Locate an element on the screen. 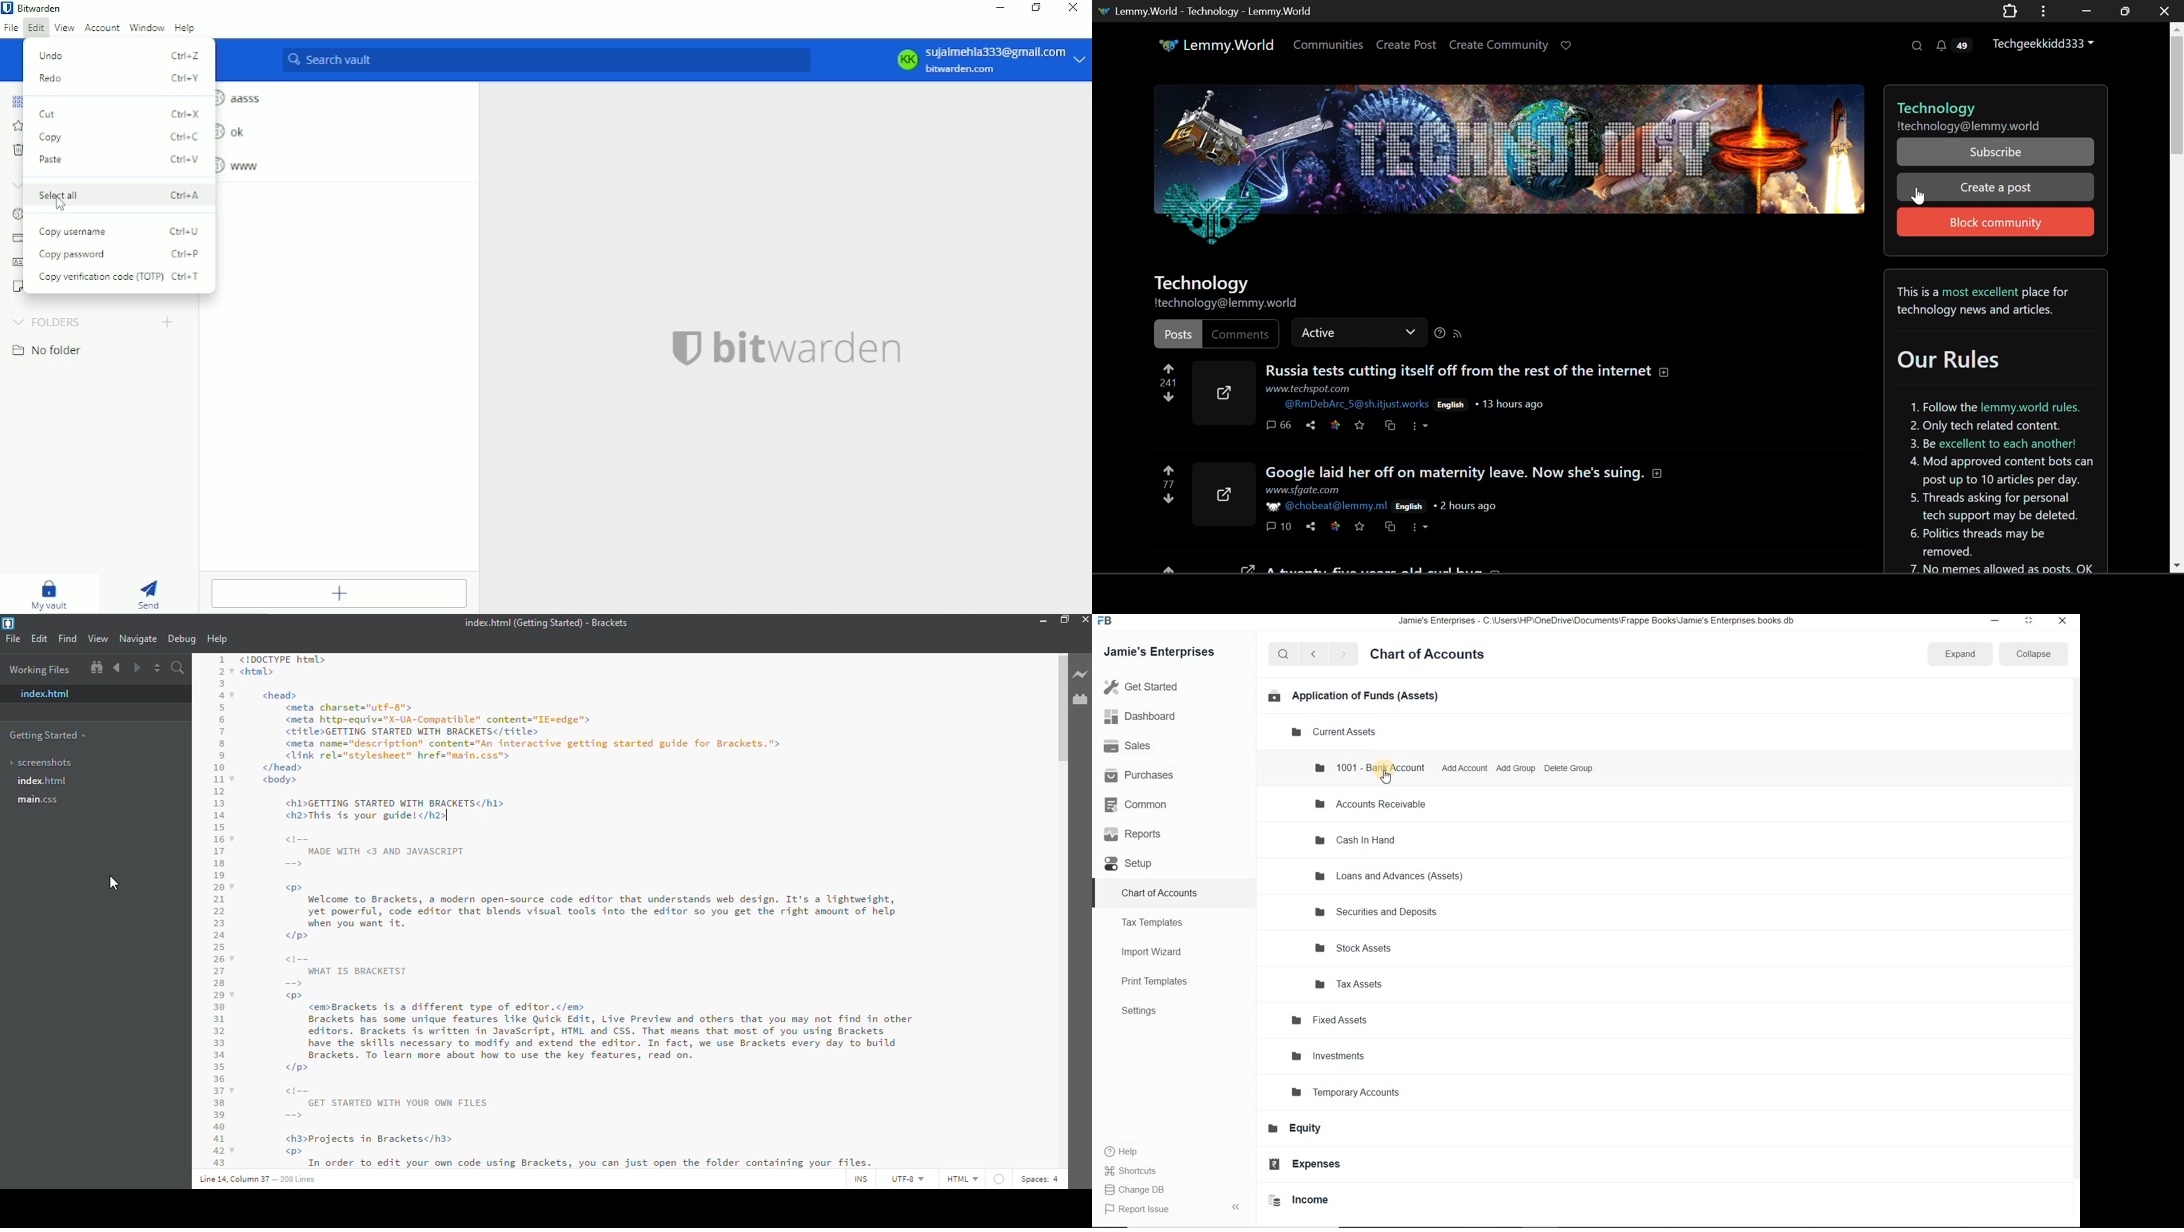 This screenshot has width=2184, height=1232. Print Templates is located at coordinates (1161, 982).